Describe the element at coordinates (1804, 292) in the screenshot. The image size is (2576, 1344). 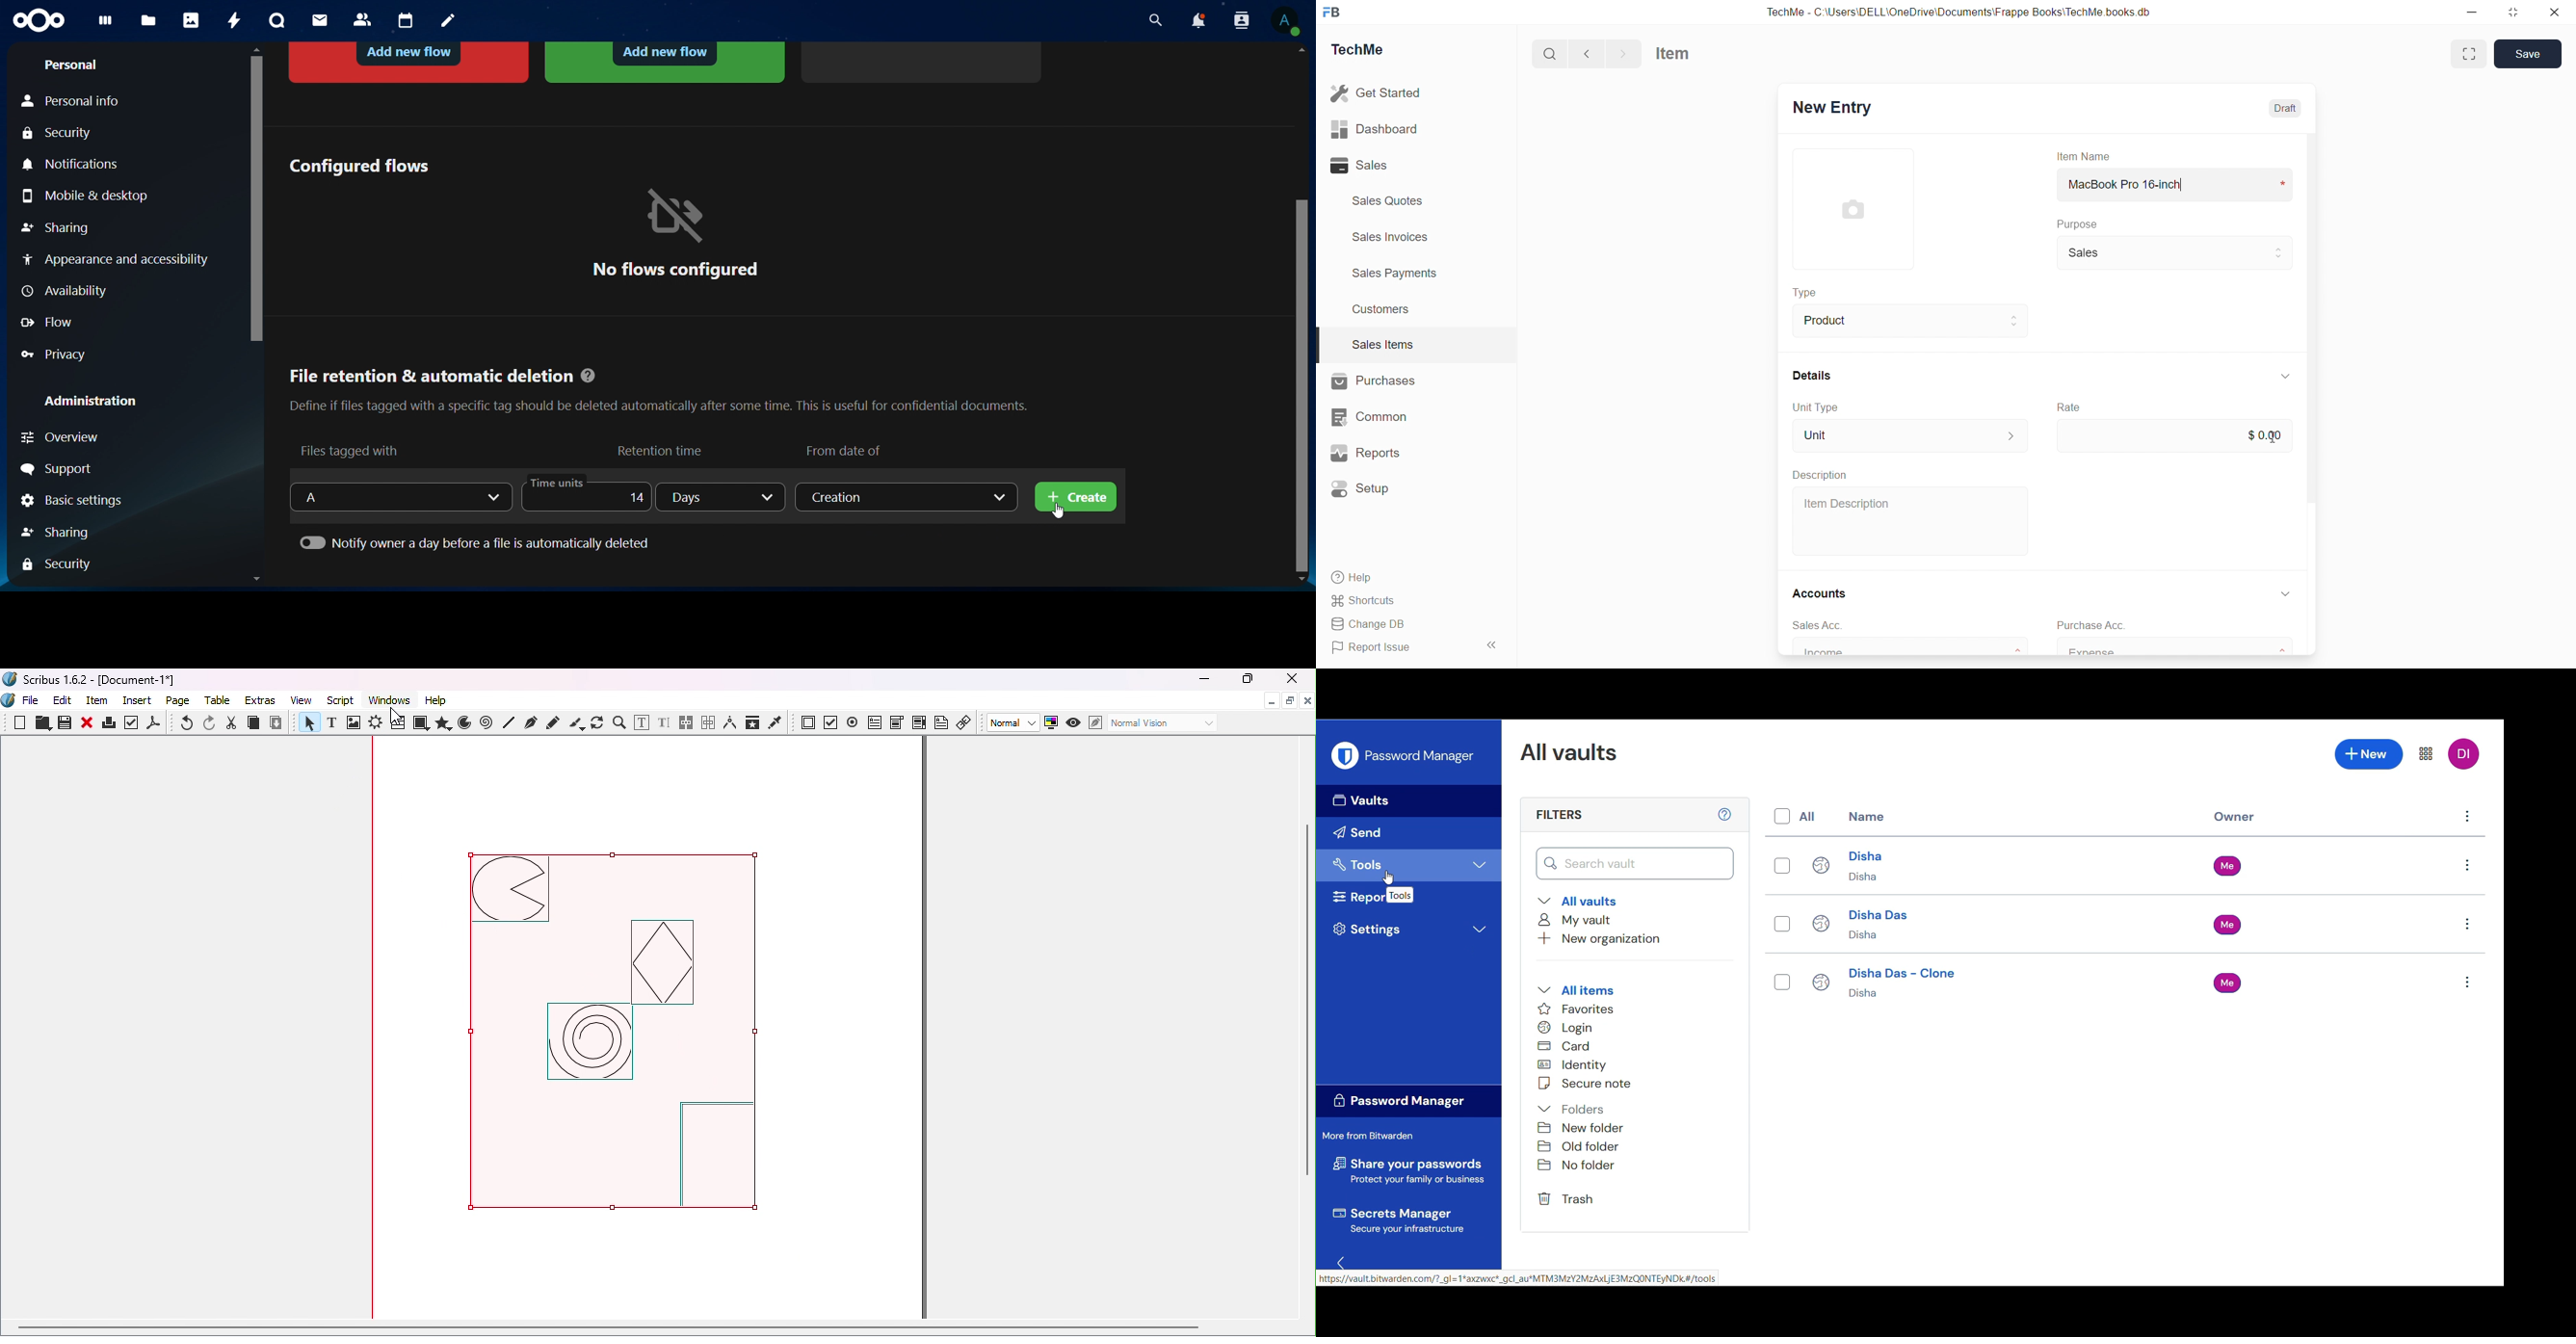
I see `Type` at that location.